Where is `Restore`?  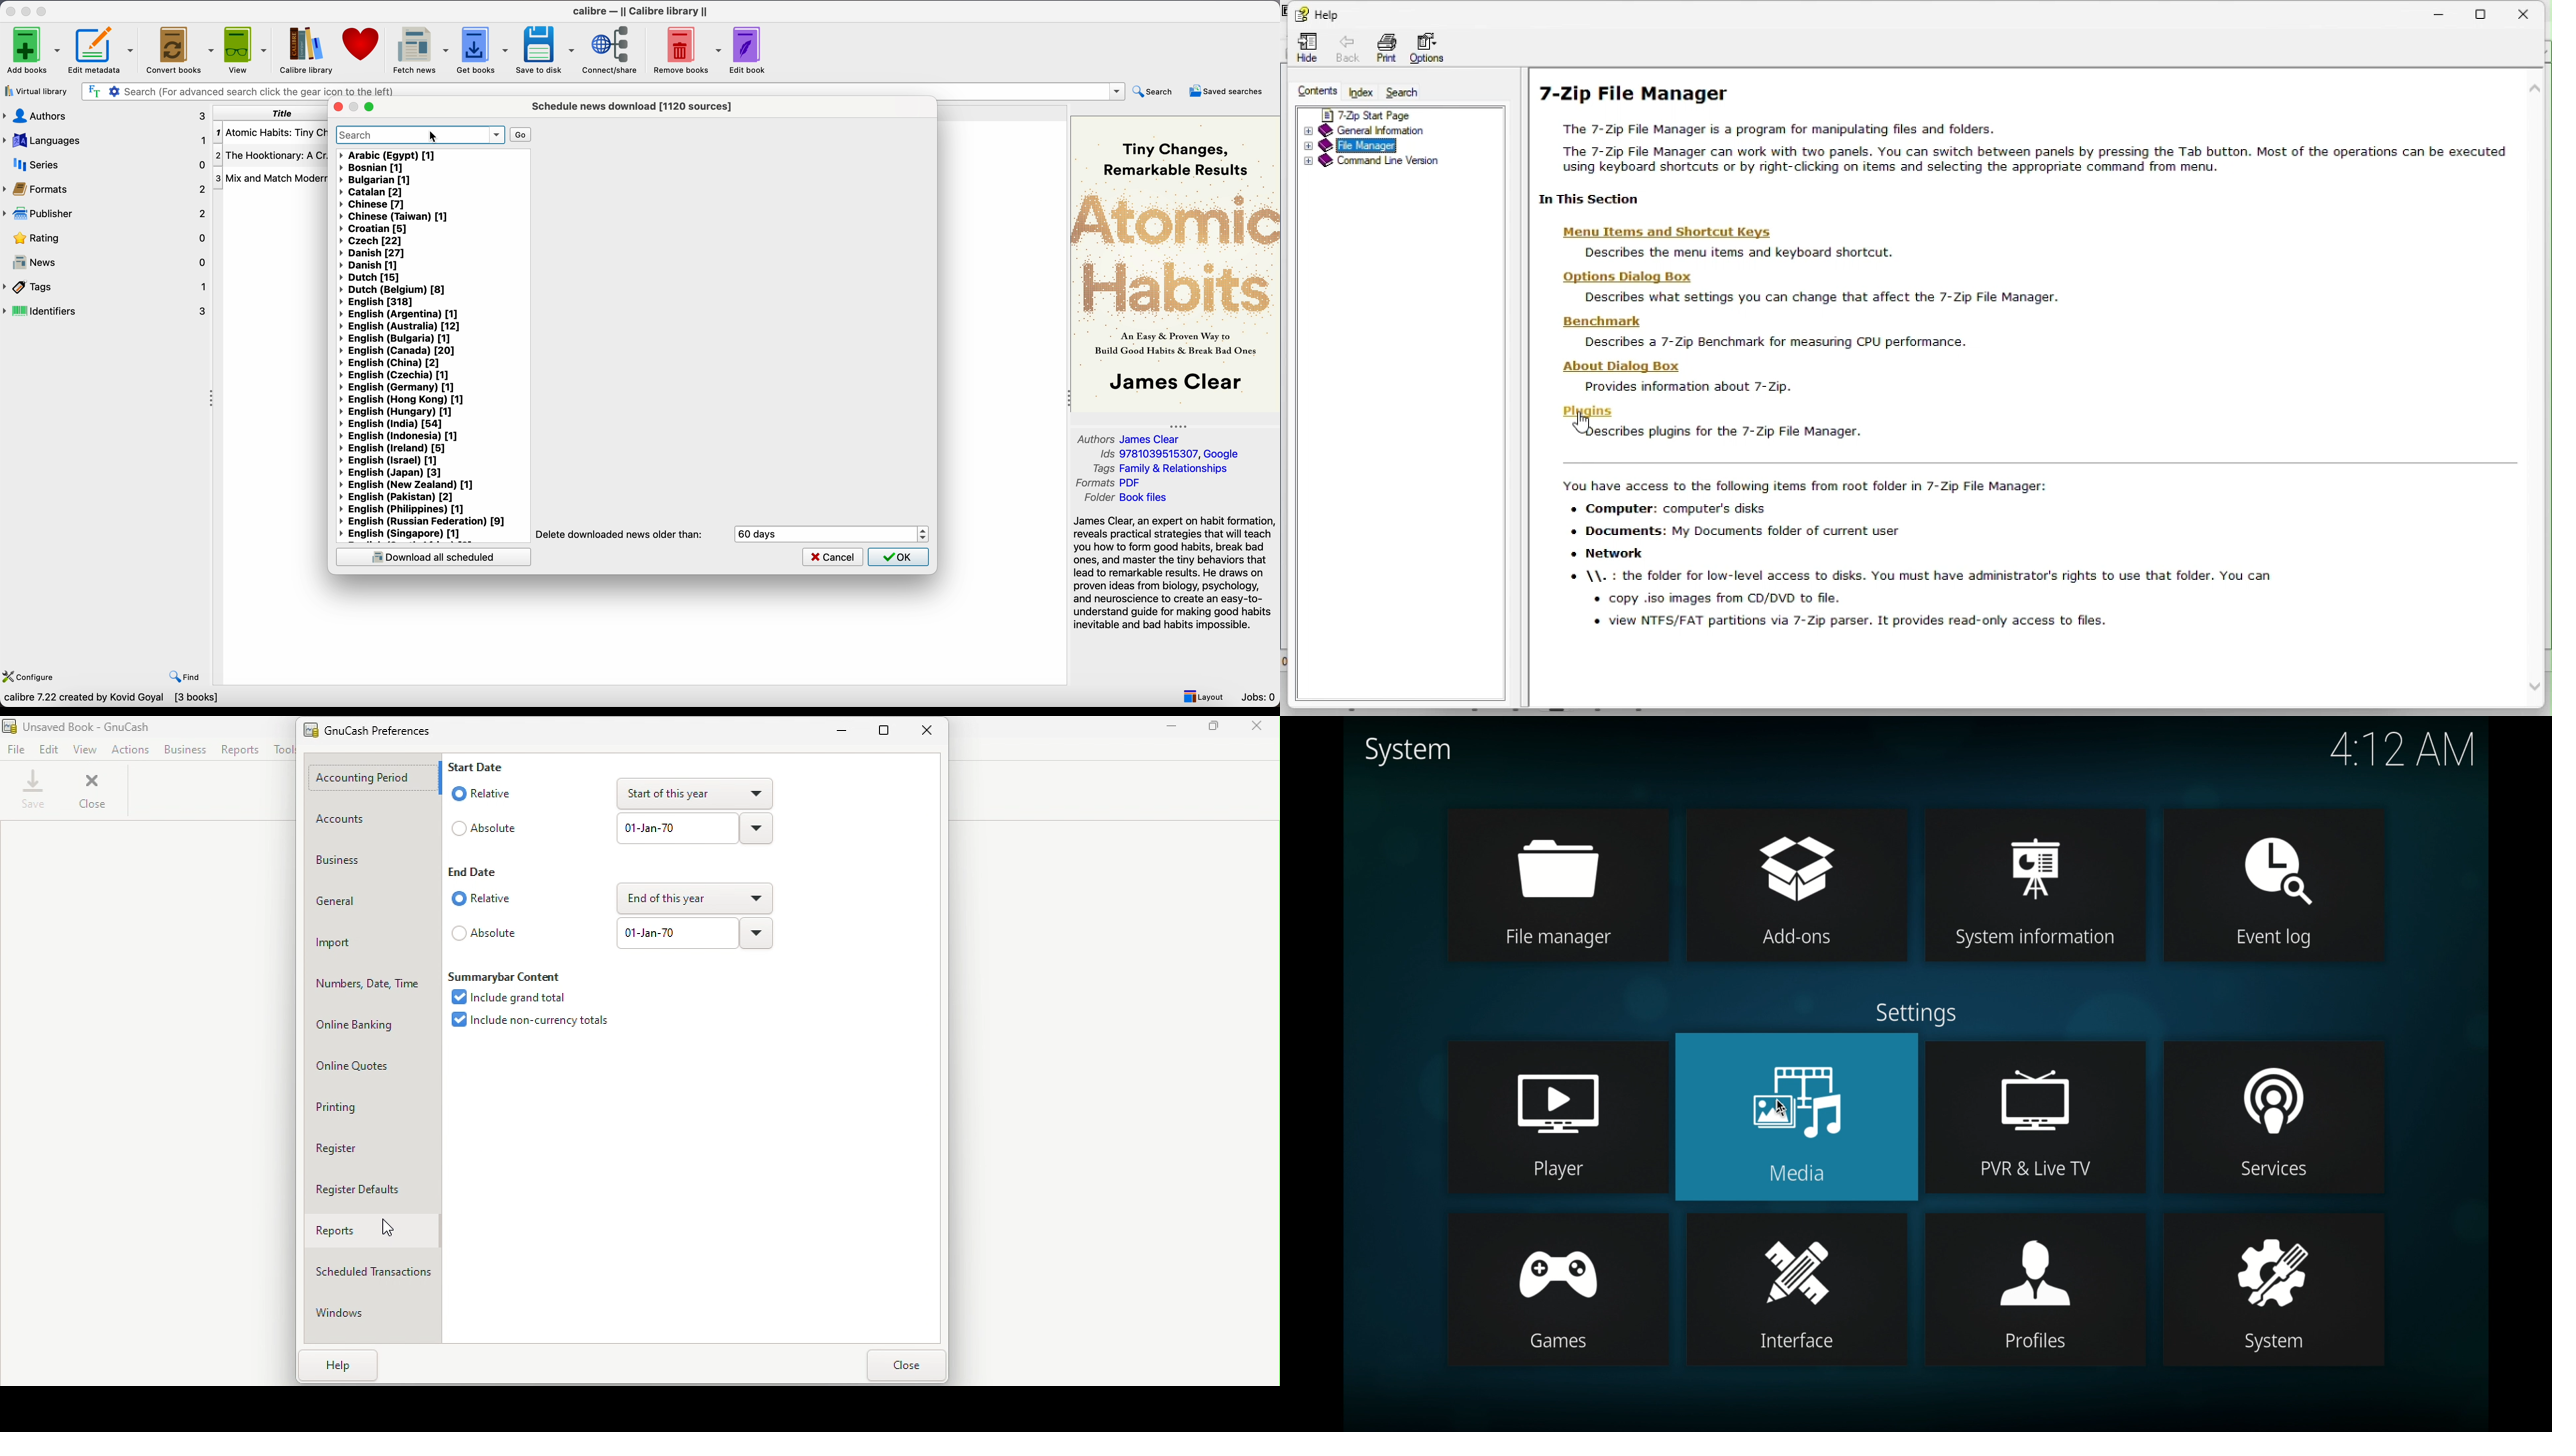 Restore is located at coordinates (2493, 10).